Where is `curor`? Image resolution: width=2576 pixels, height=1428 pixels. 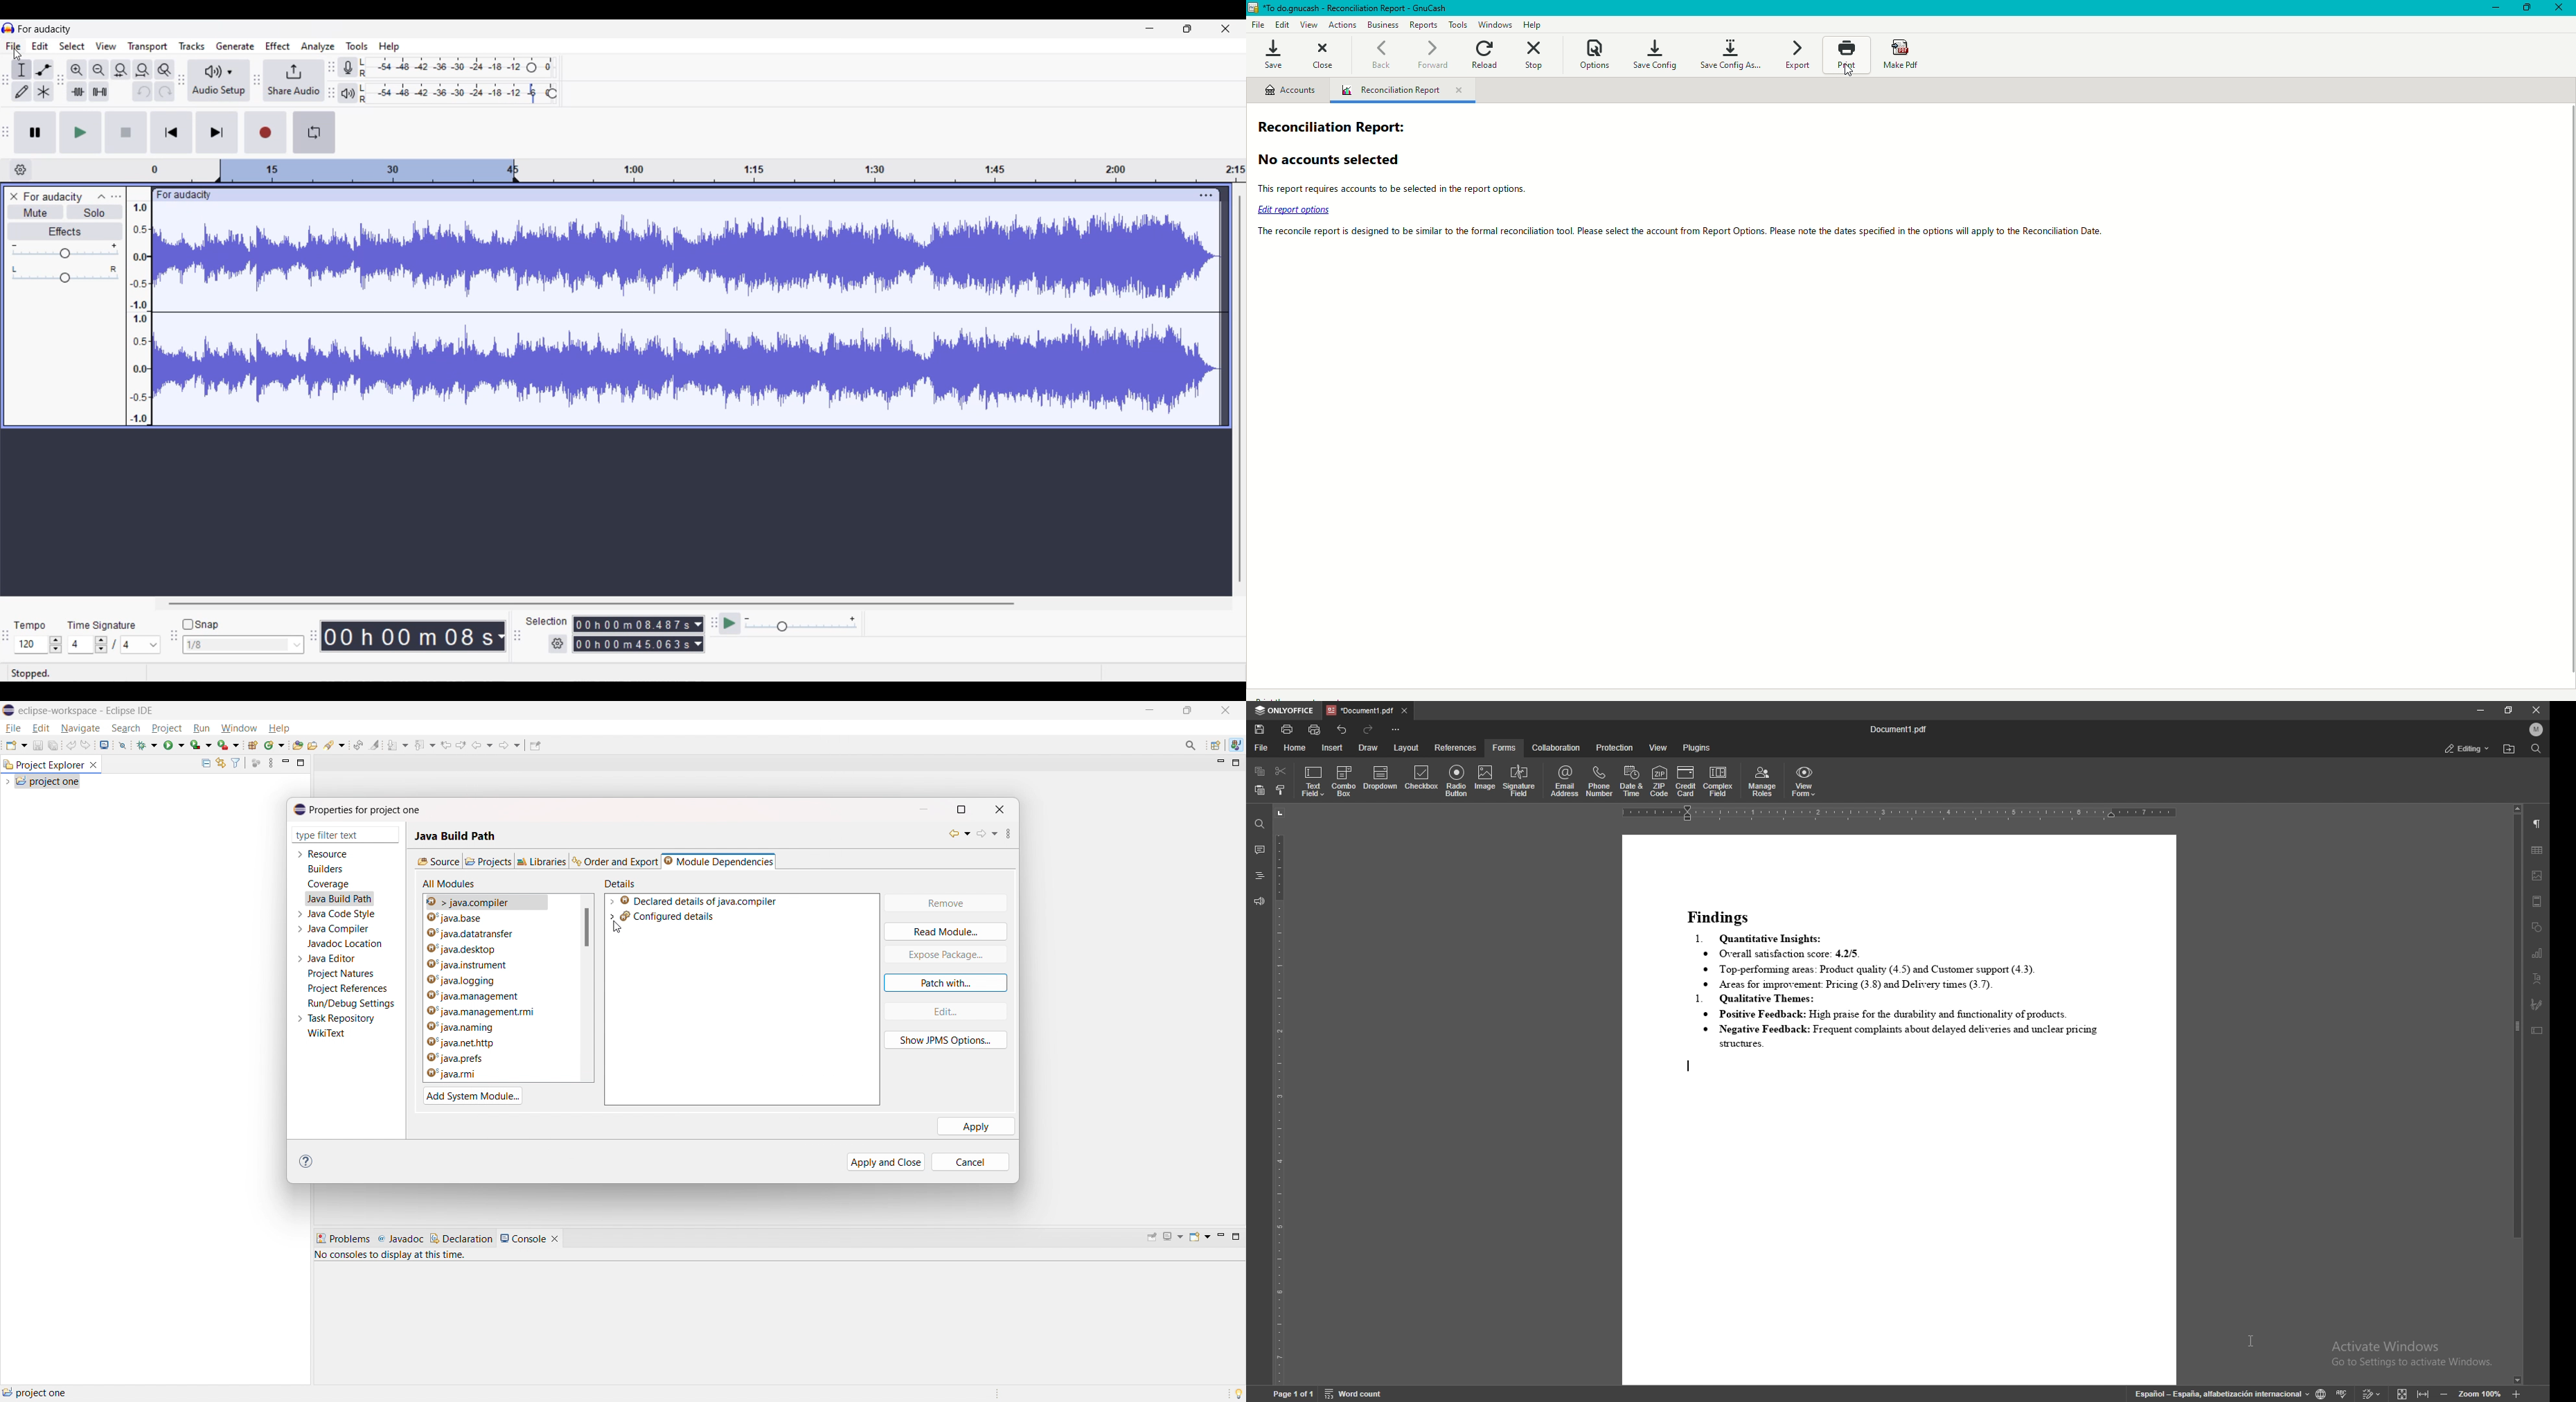 curor is located at coordinates (2249, 1344).